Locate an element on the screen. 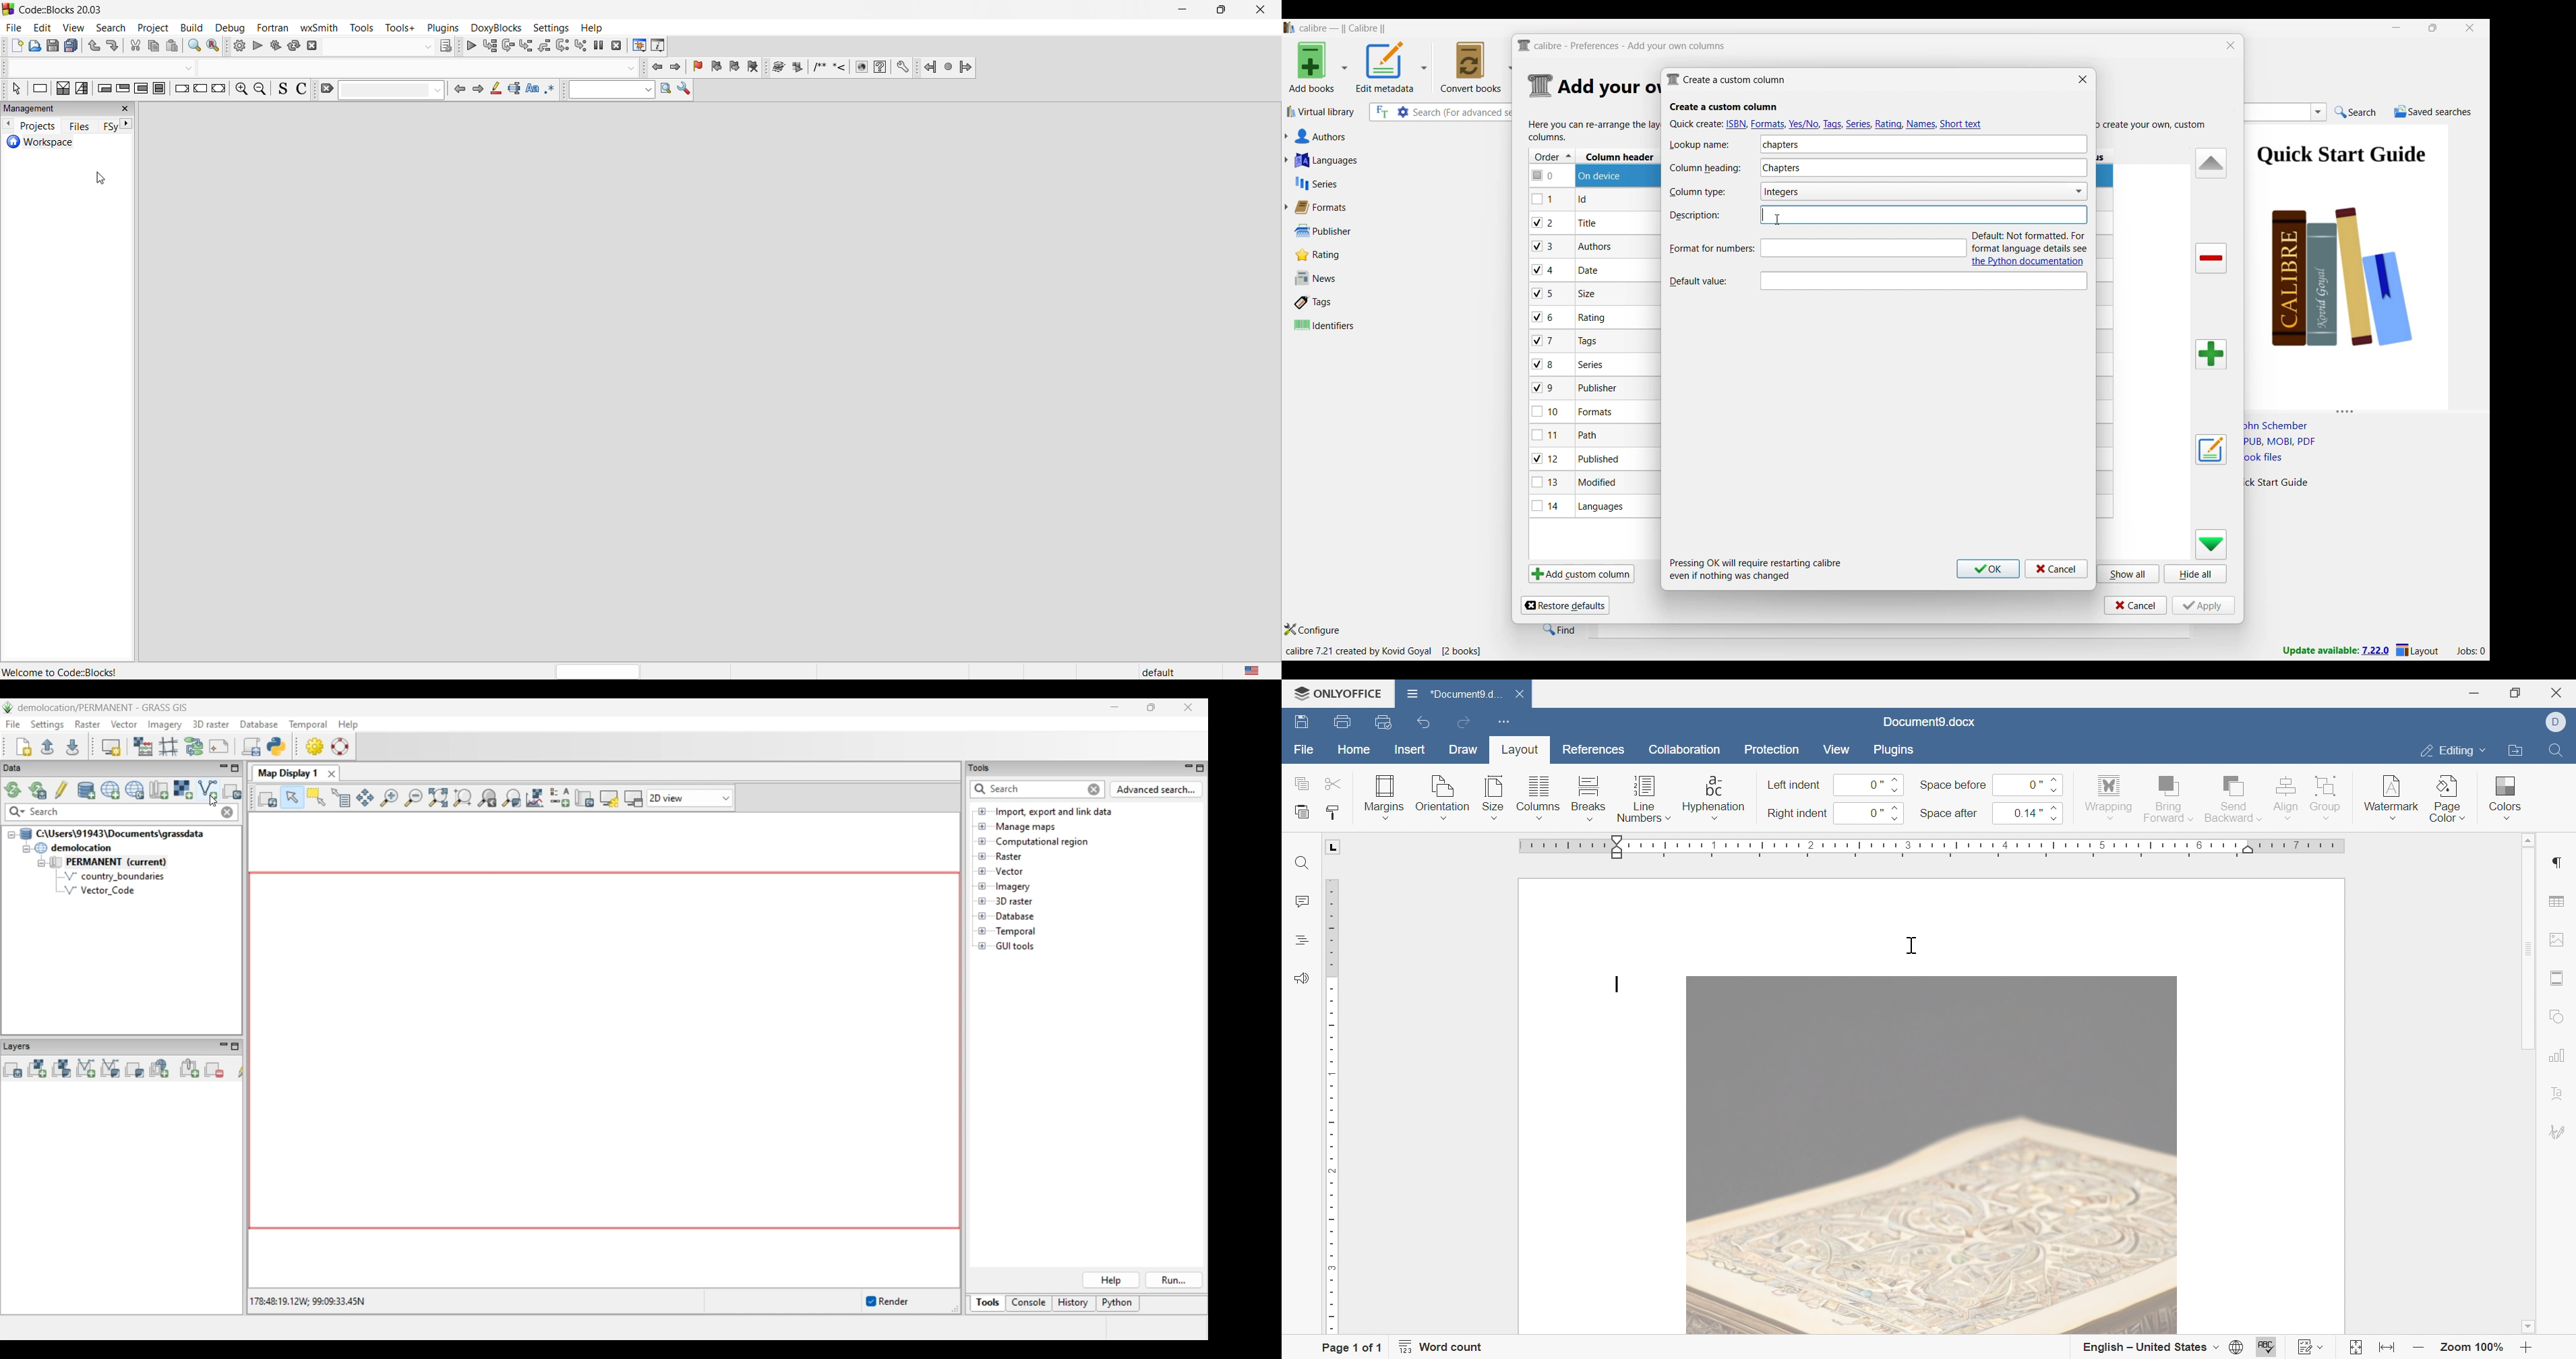  next is located at coordinates (477, 89).